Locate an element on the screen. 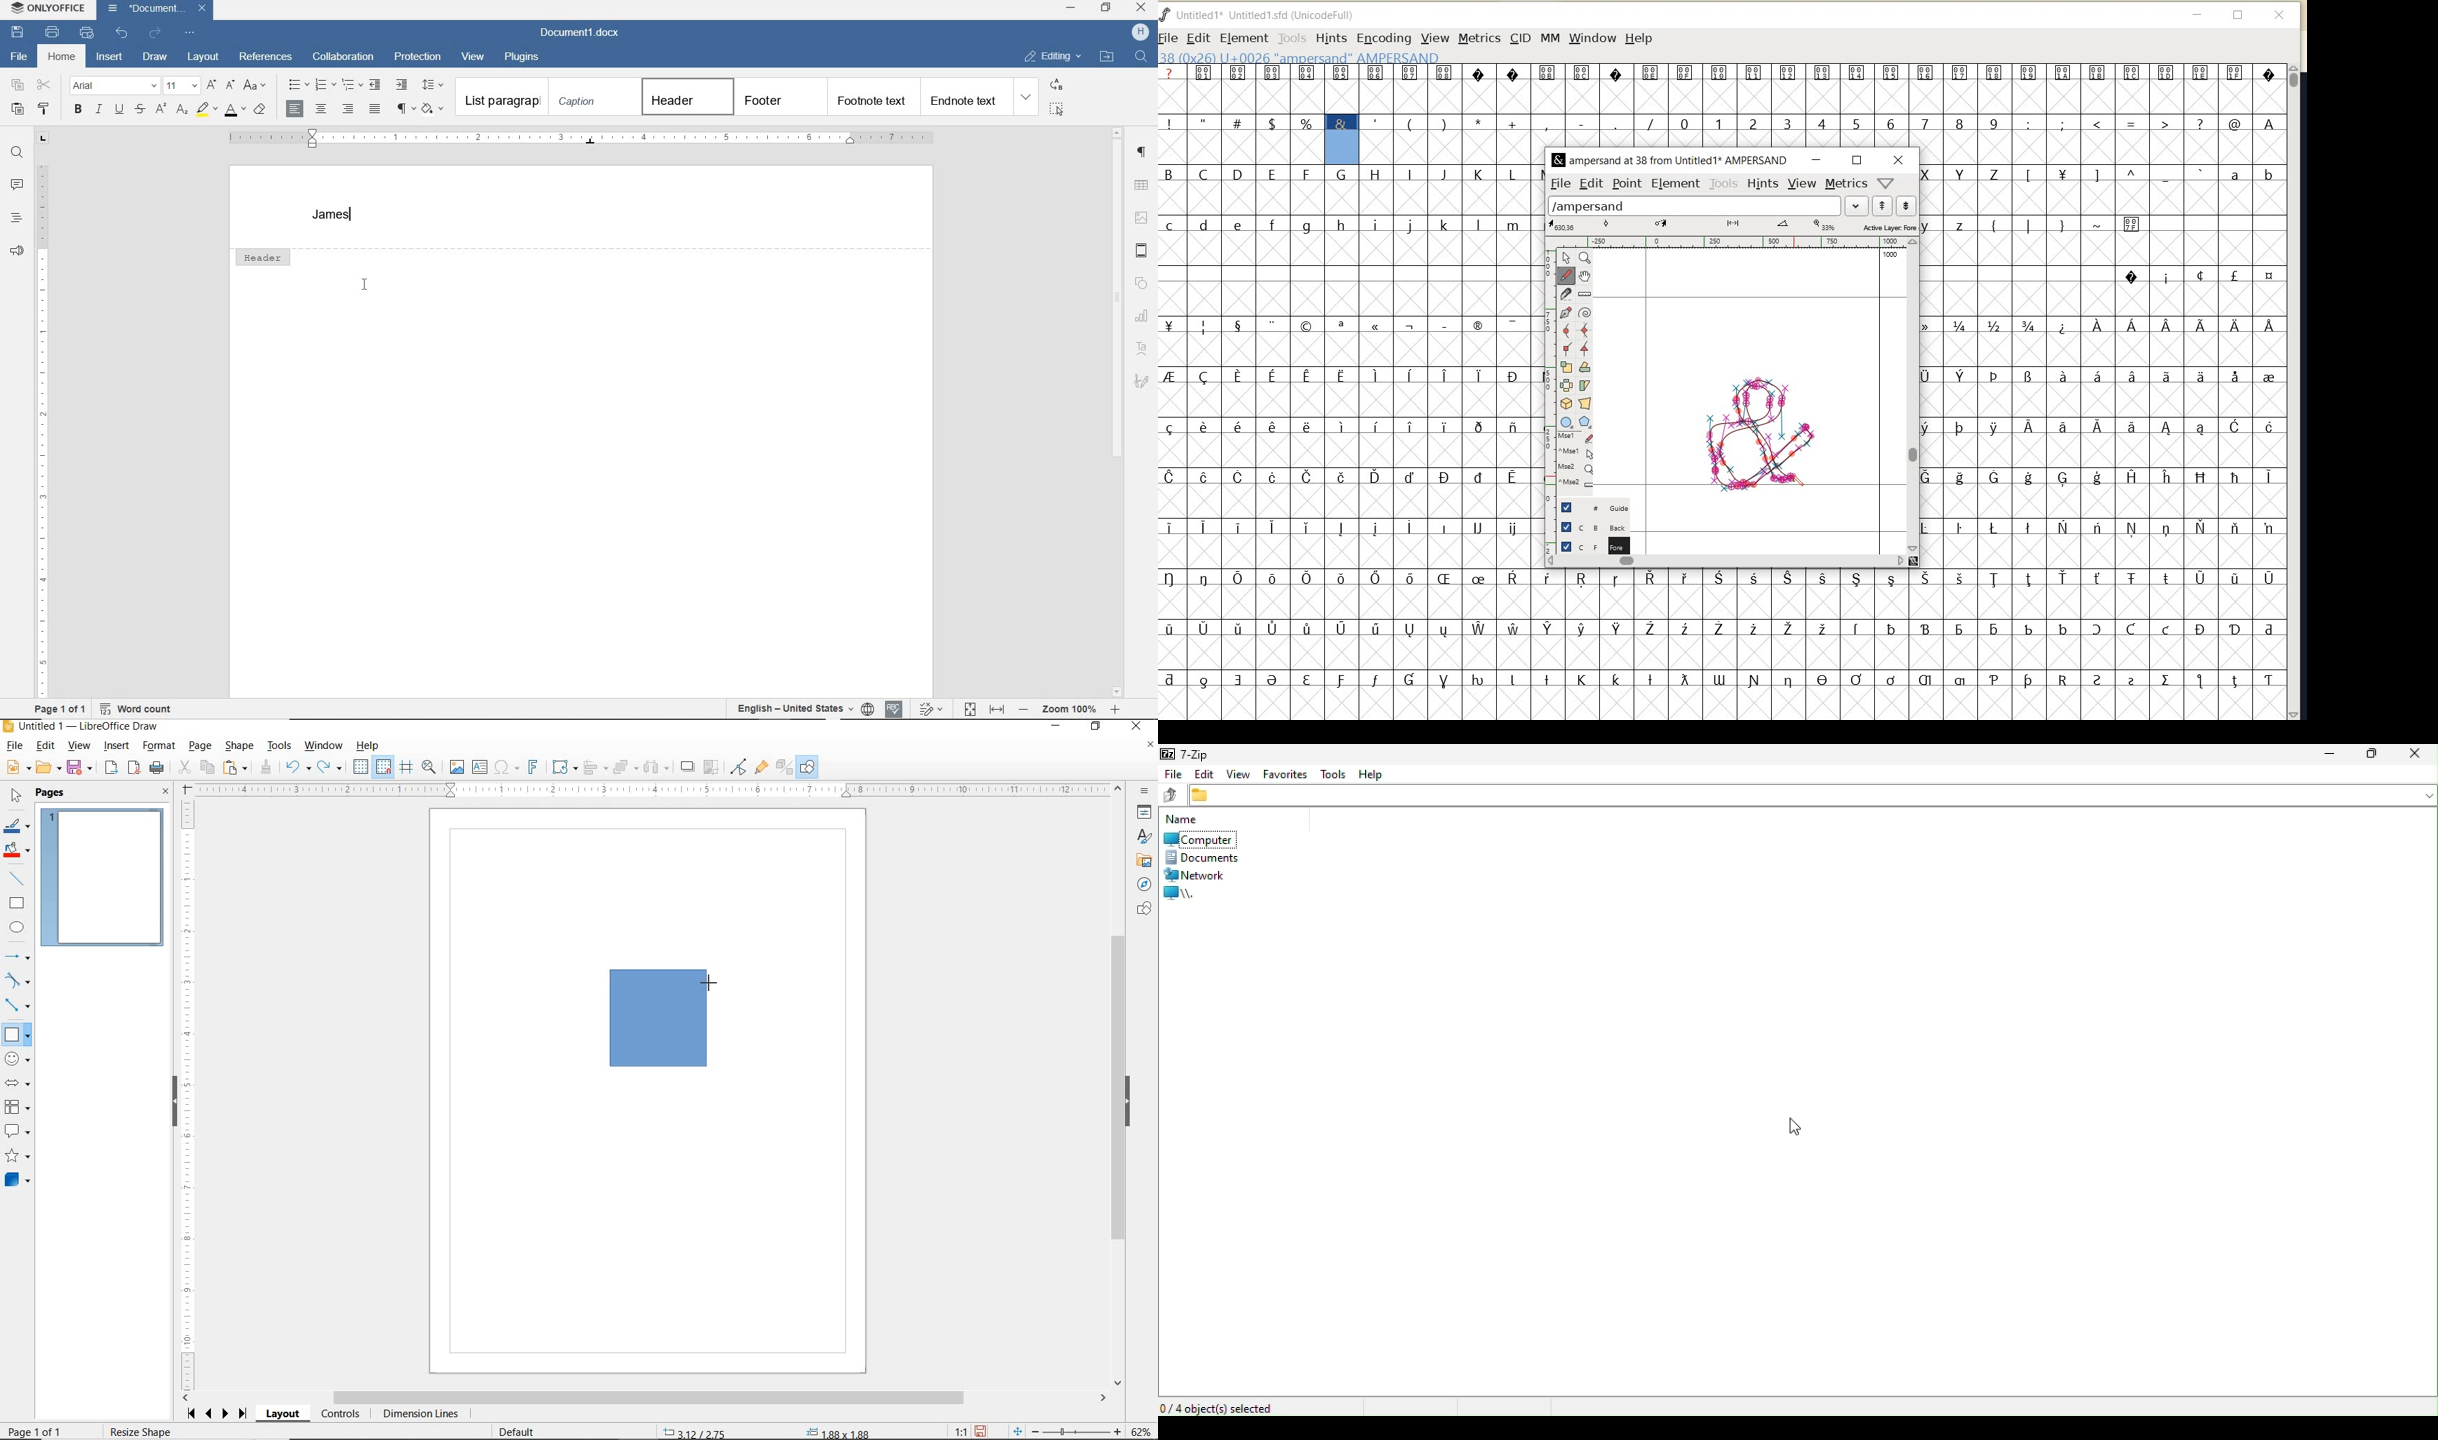  SHAPES is located at coordinates (1143, 910).